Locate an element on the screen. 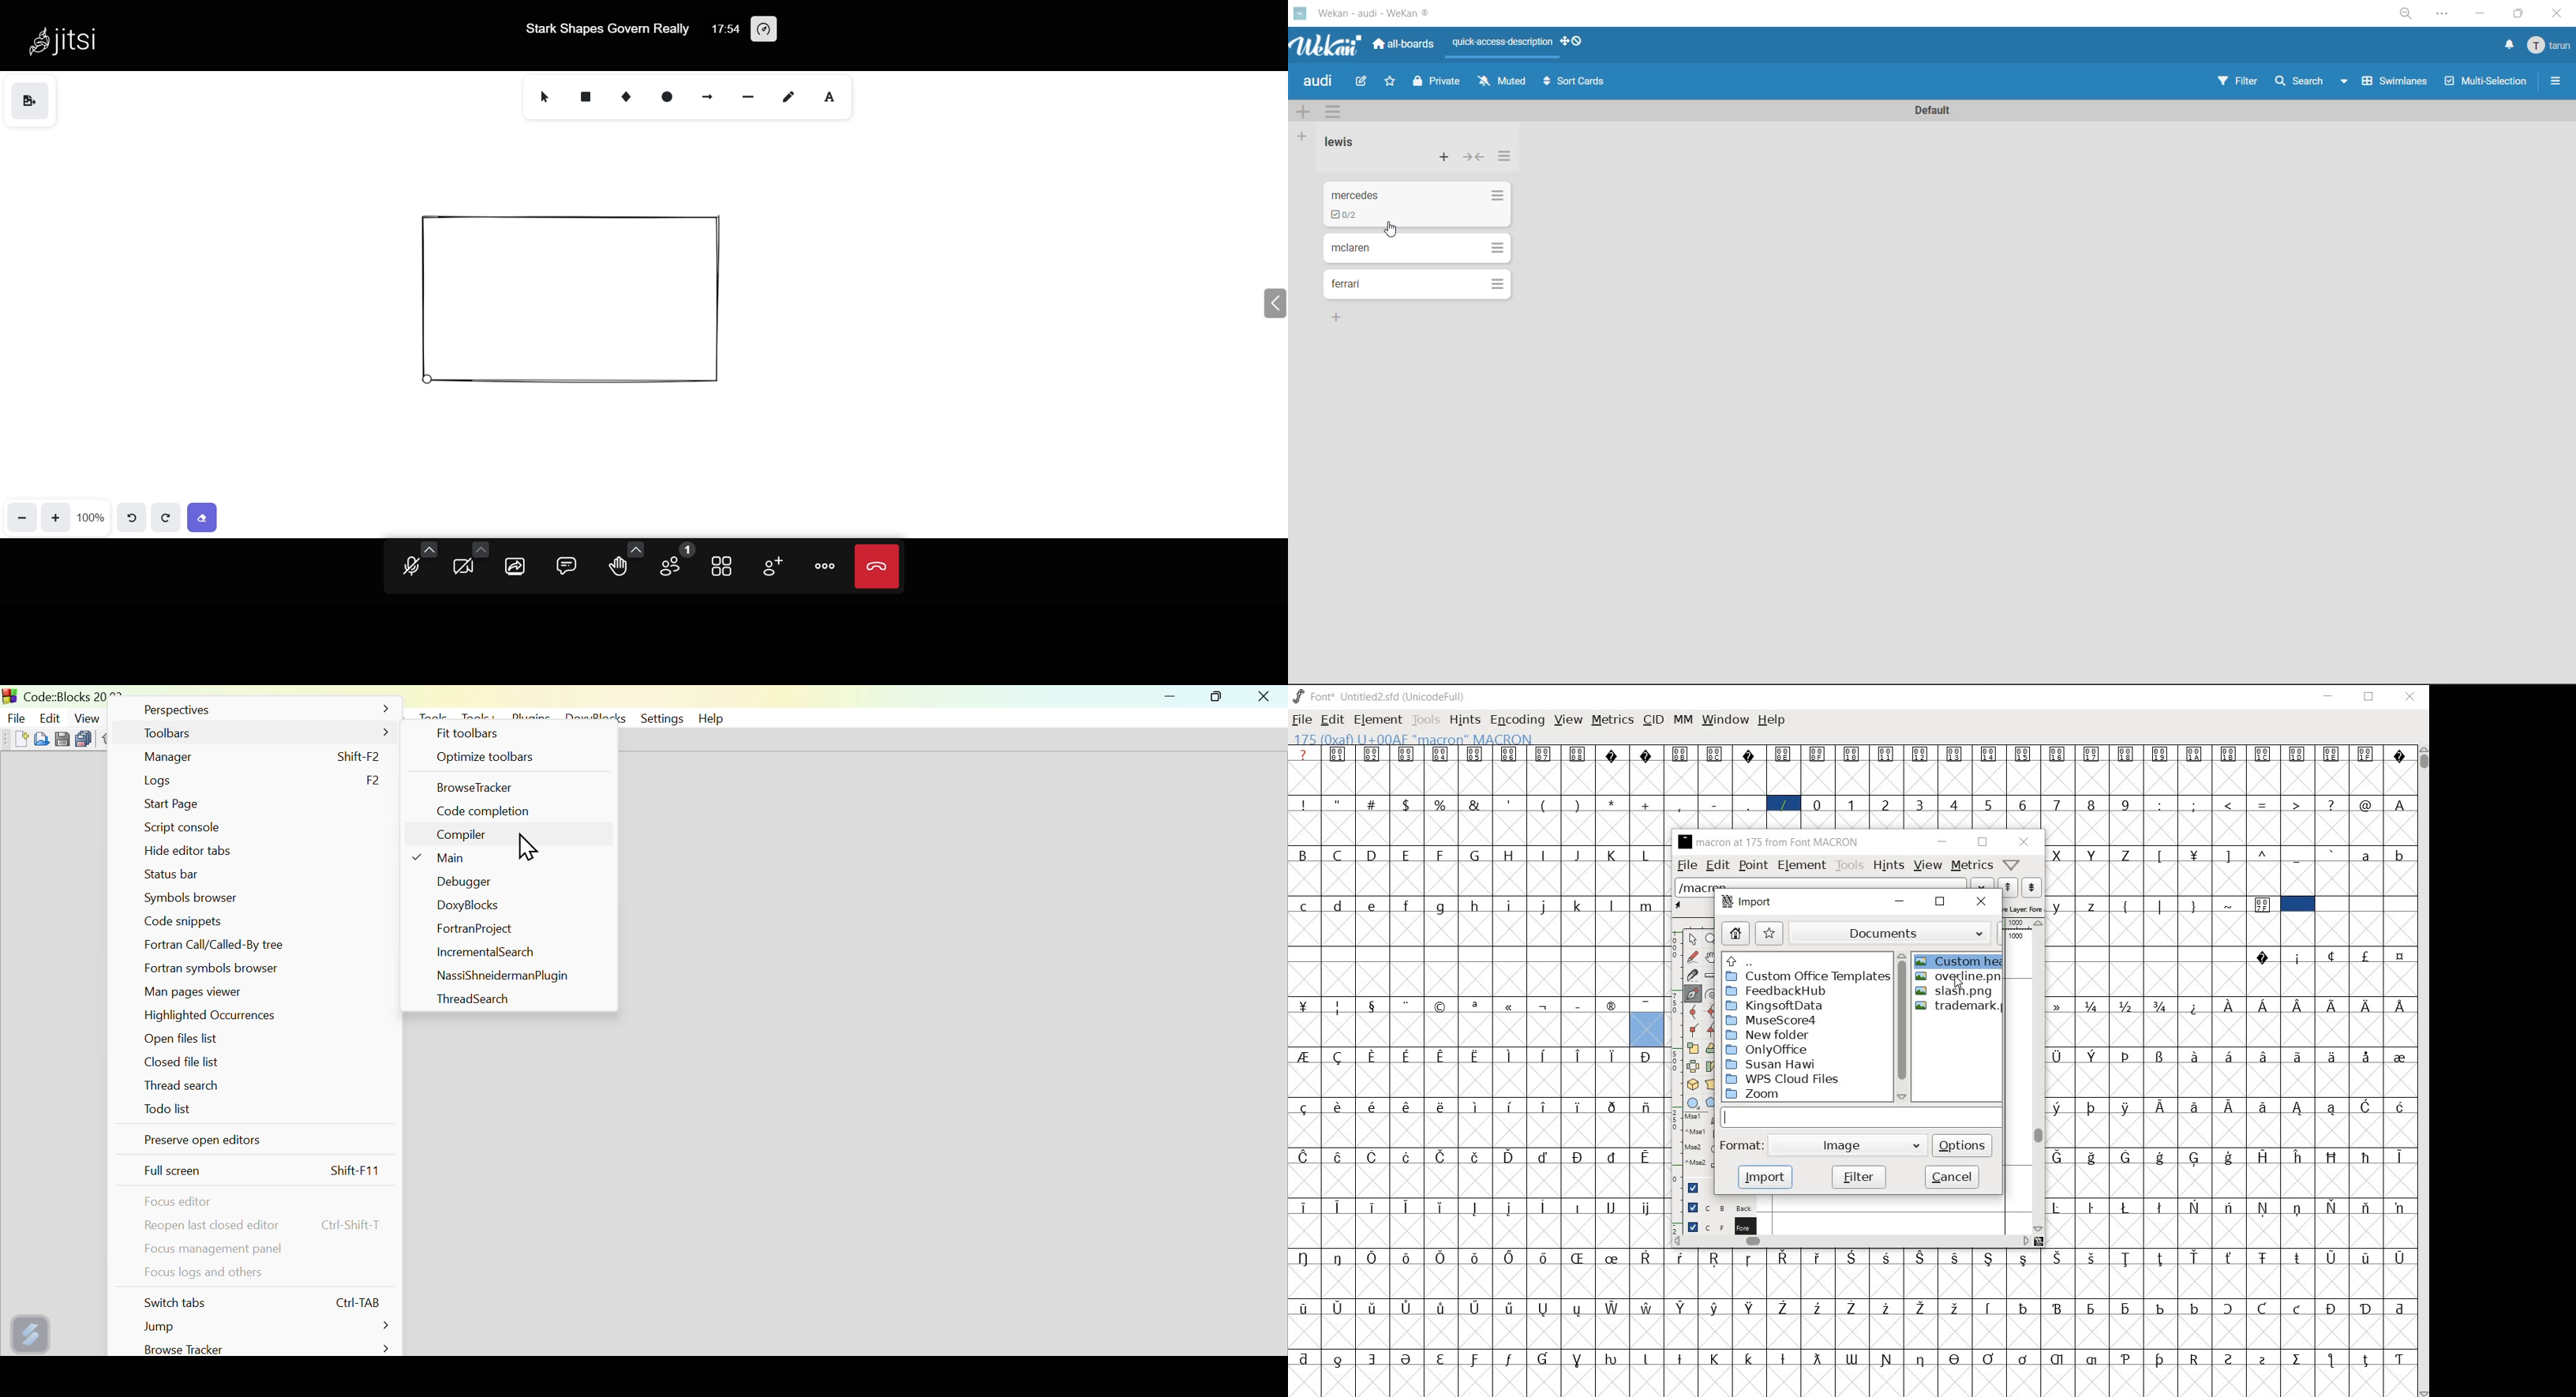 The height and width of the screenshot is (1400, 2576). Symbol is located at coordinates (1443, 1307).